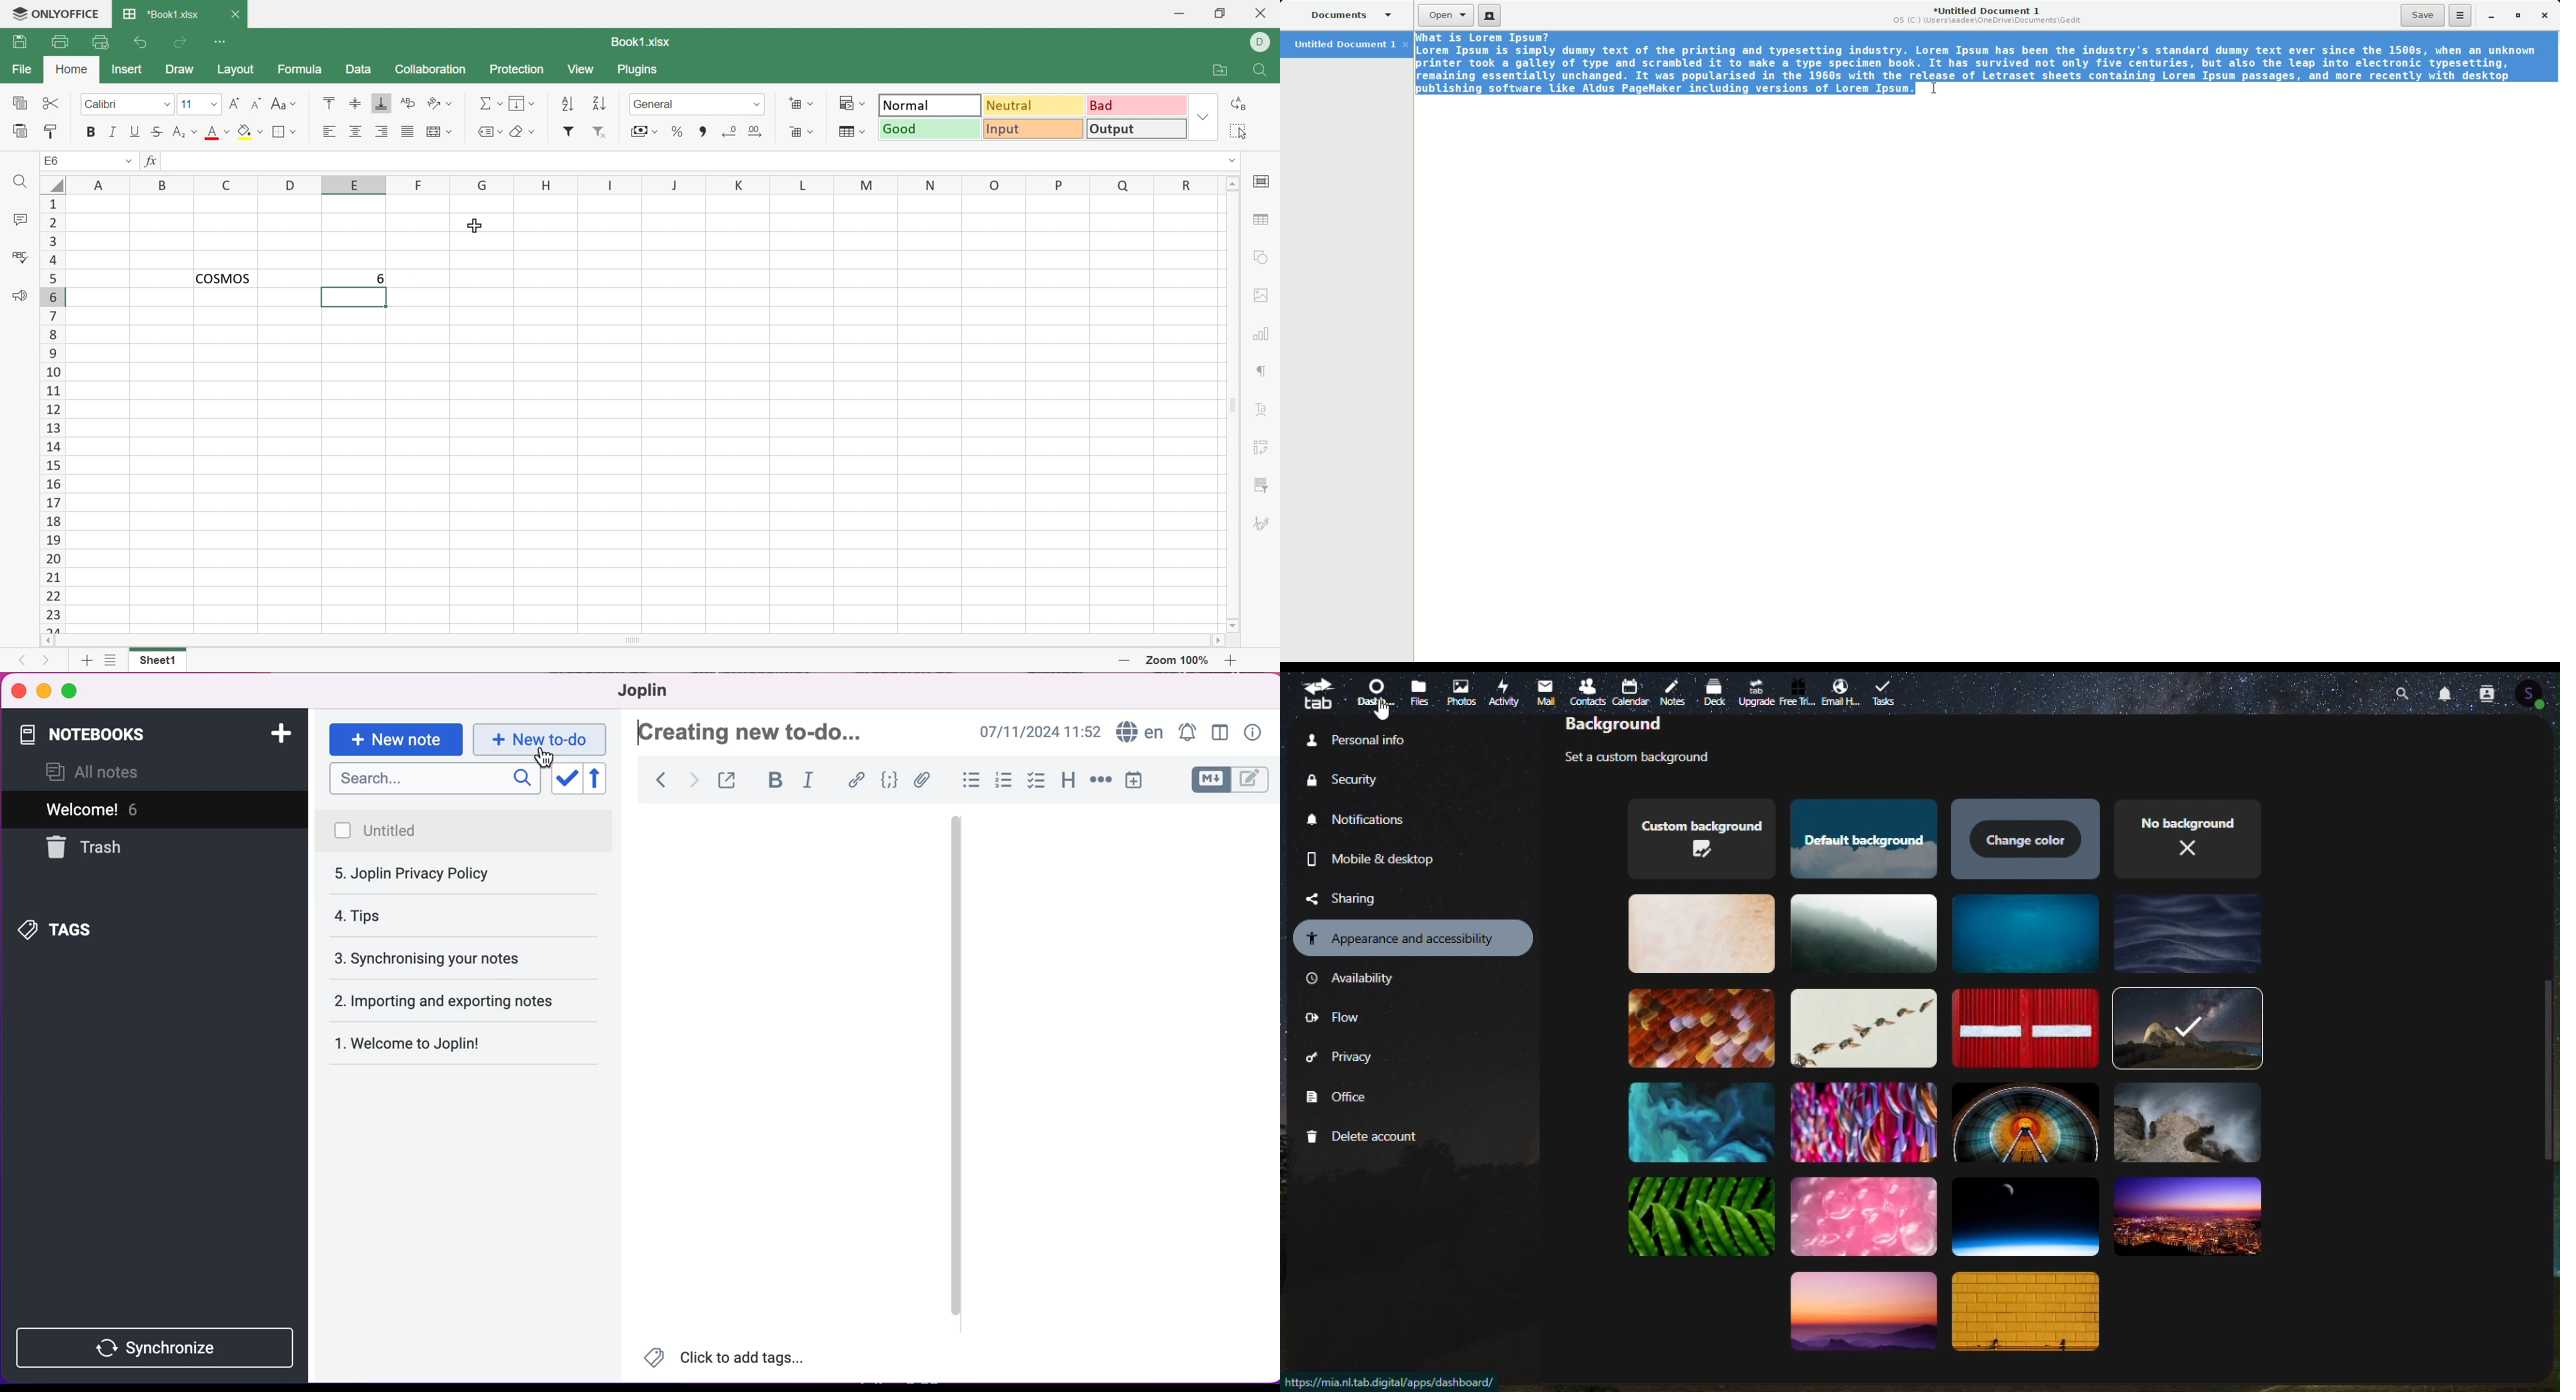 This screenshot has width=2576, height=1400. What do you see at coordinates (1860, 1320) in the screenshot?
I see `Themes` at bounding box center [1860, 1320].